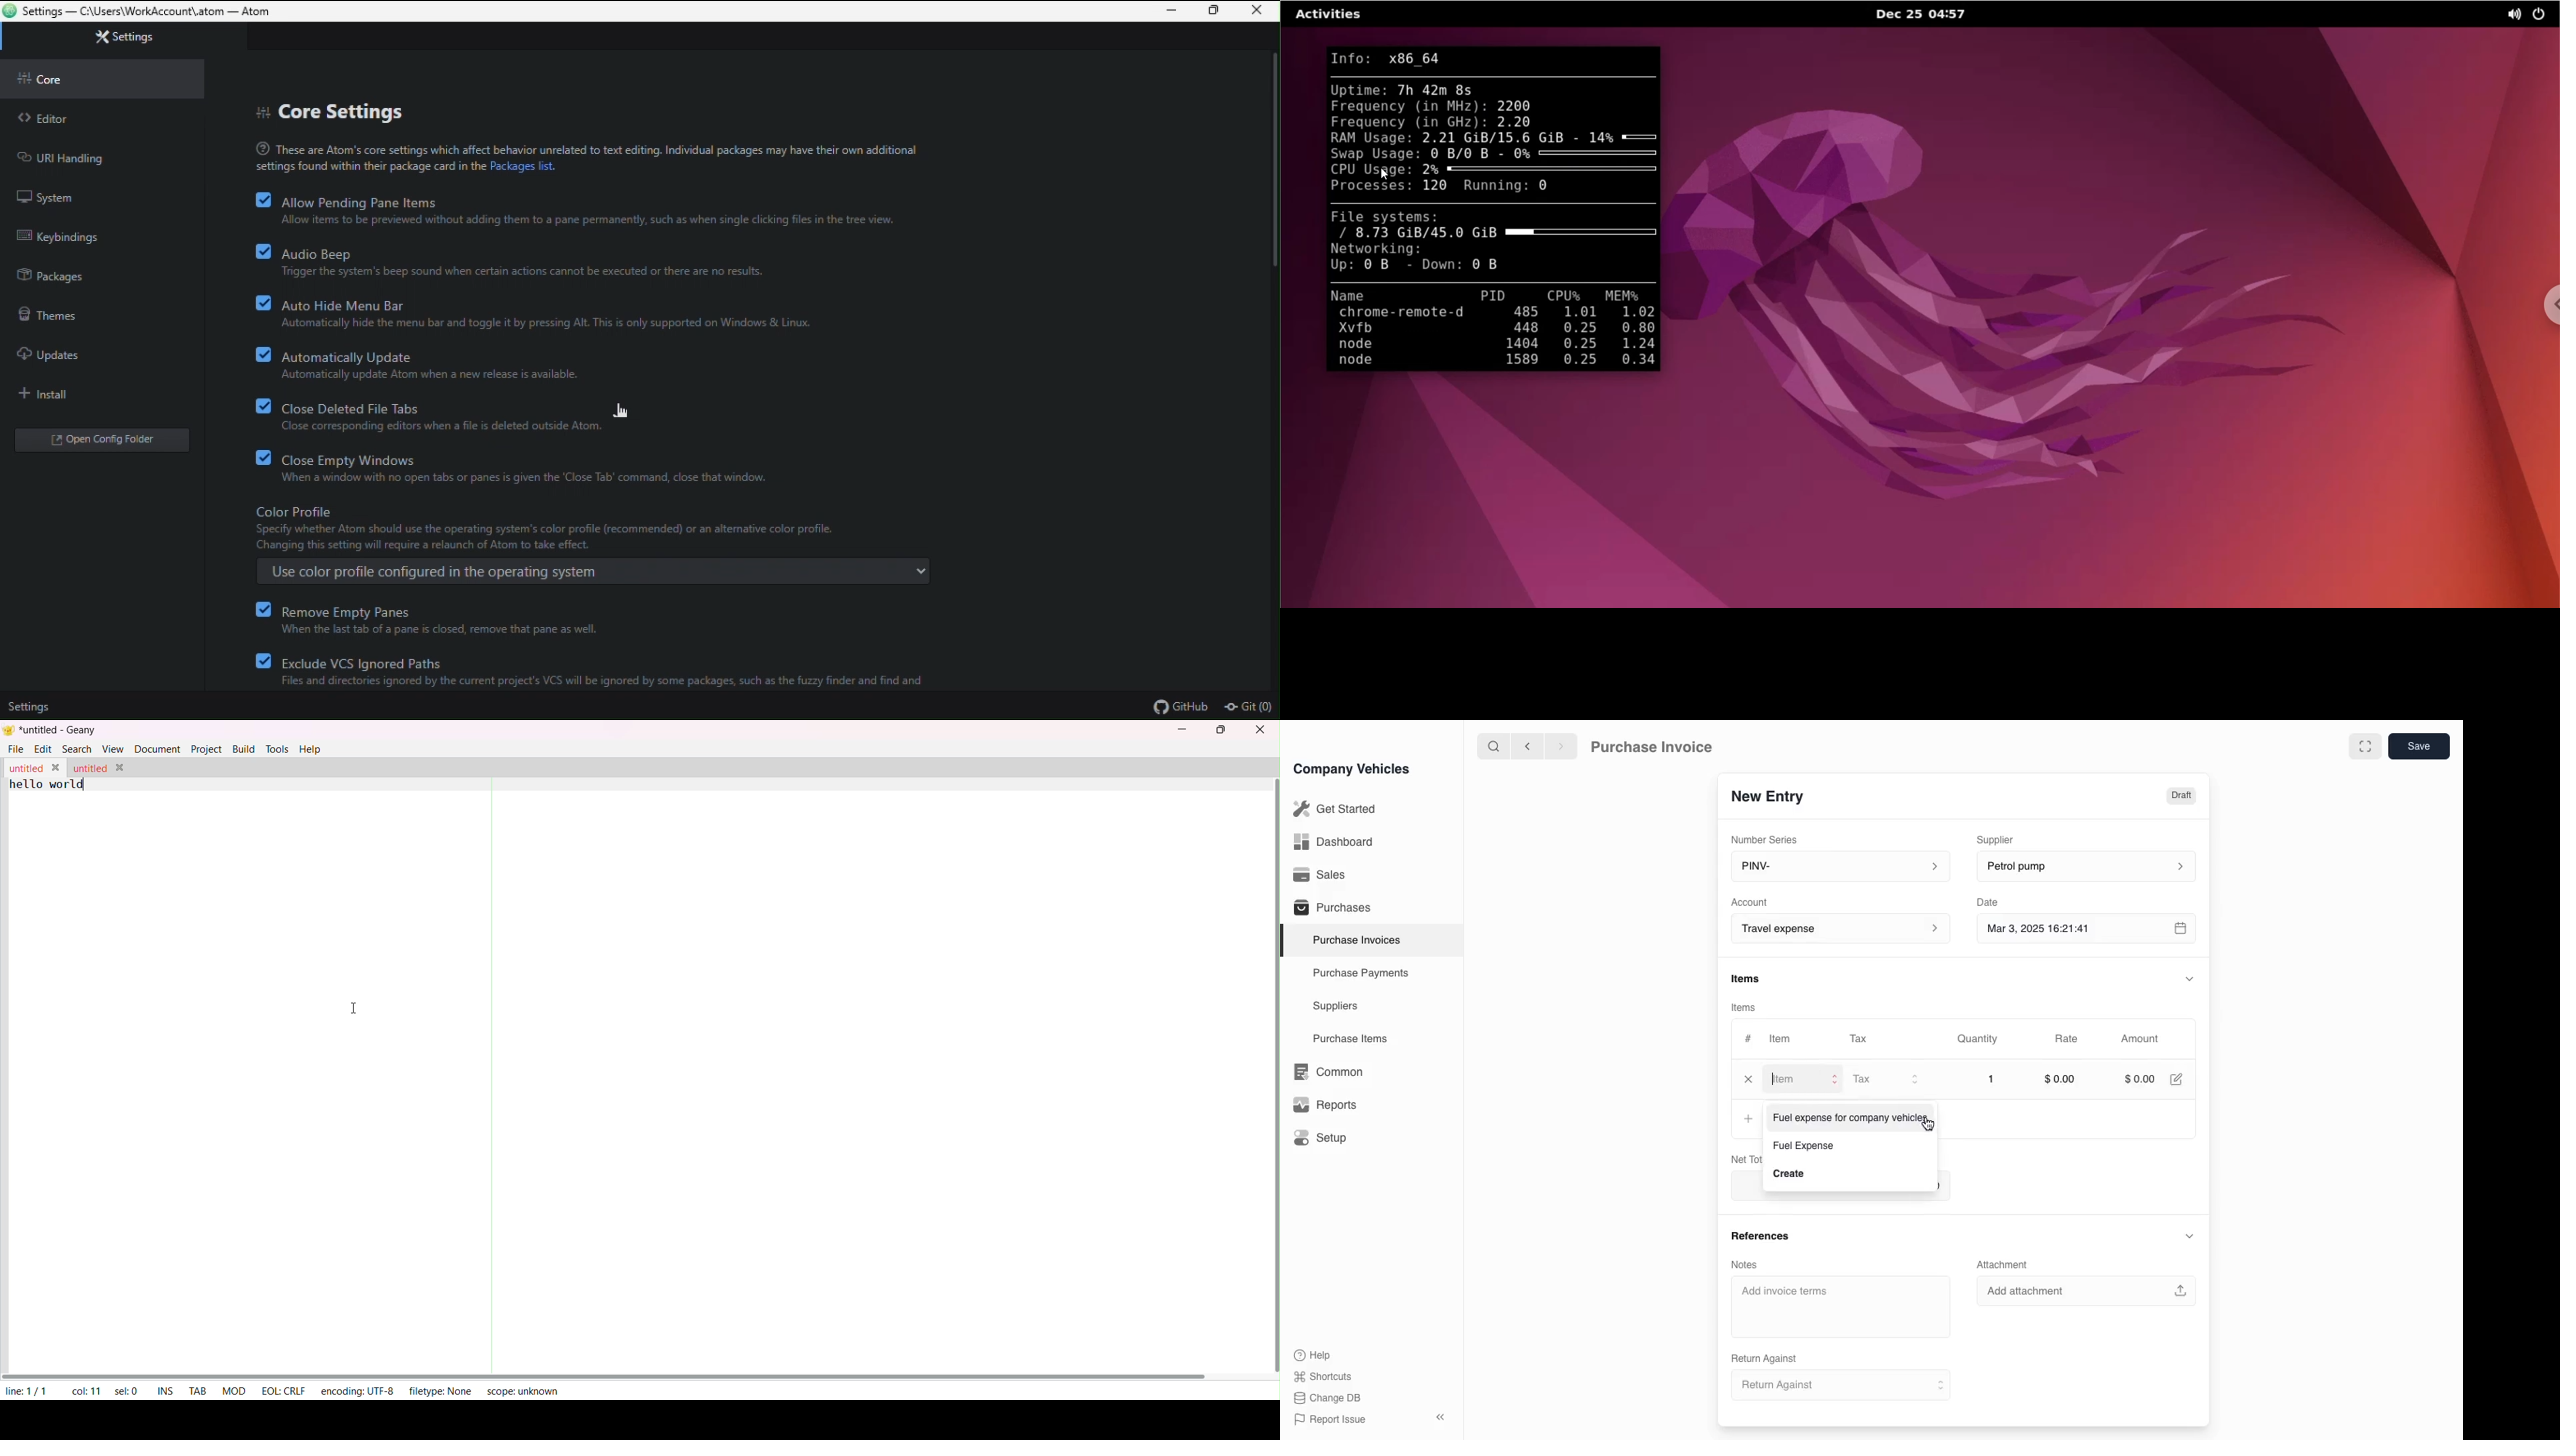  What do you see at coordinates (2005, 1264) in the screenshot?
I see `Attachment` at bounding box center [2005, 1264].